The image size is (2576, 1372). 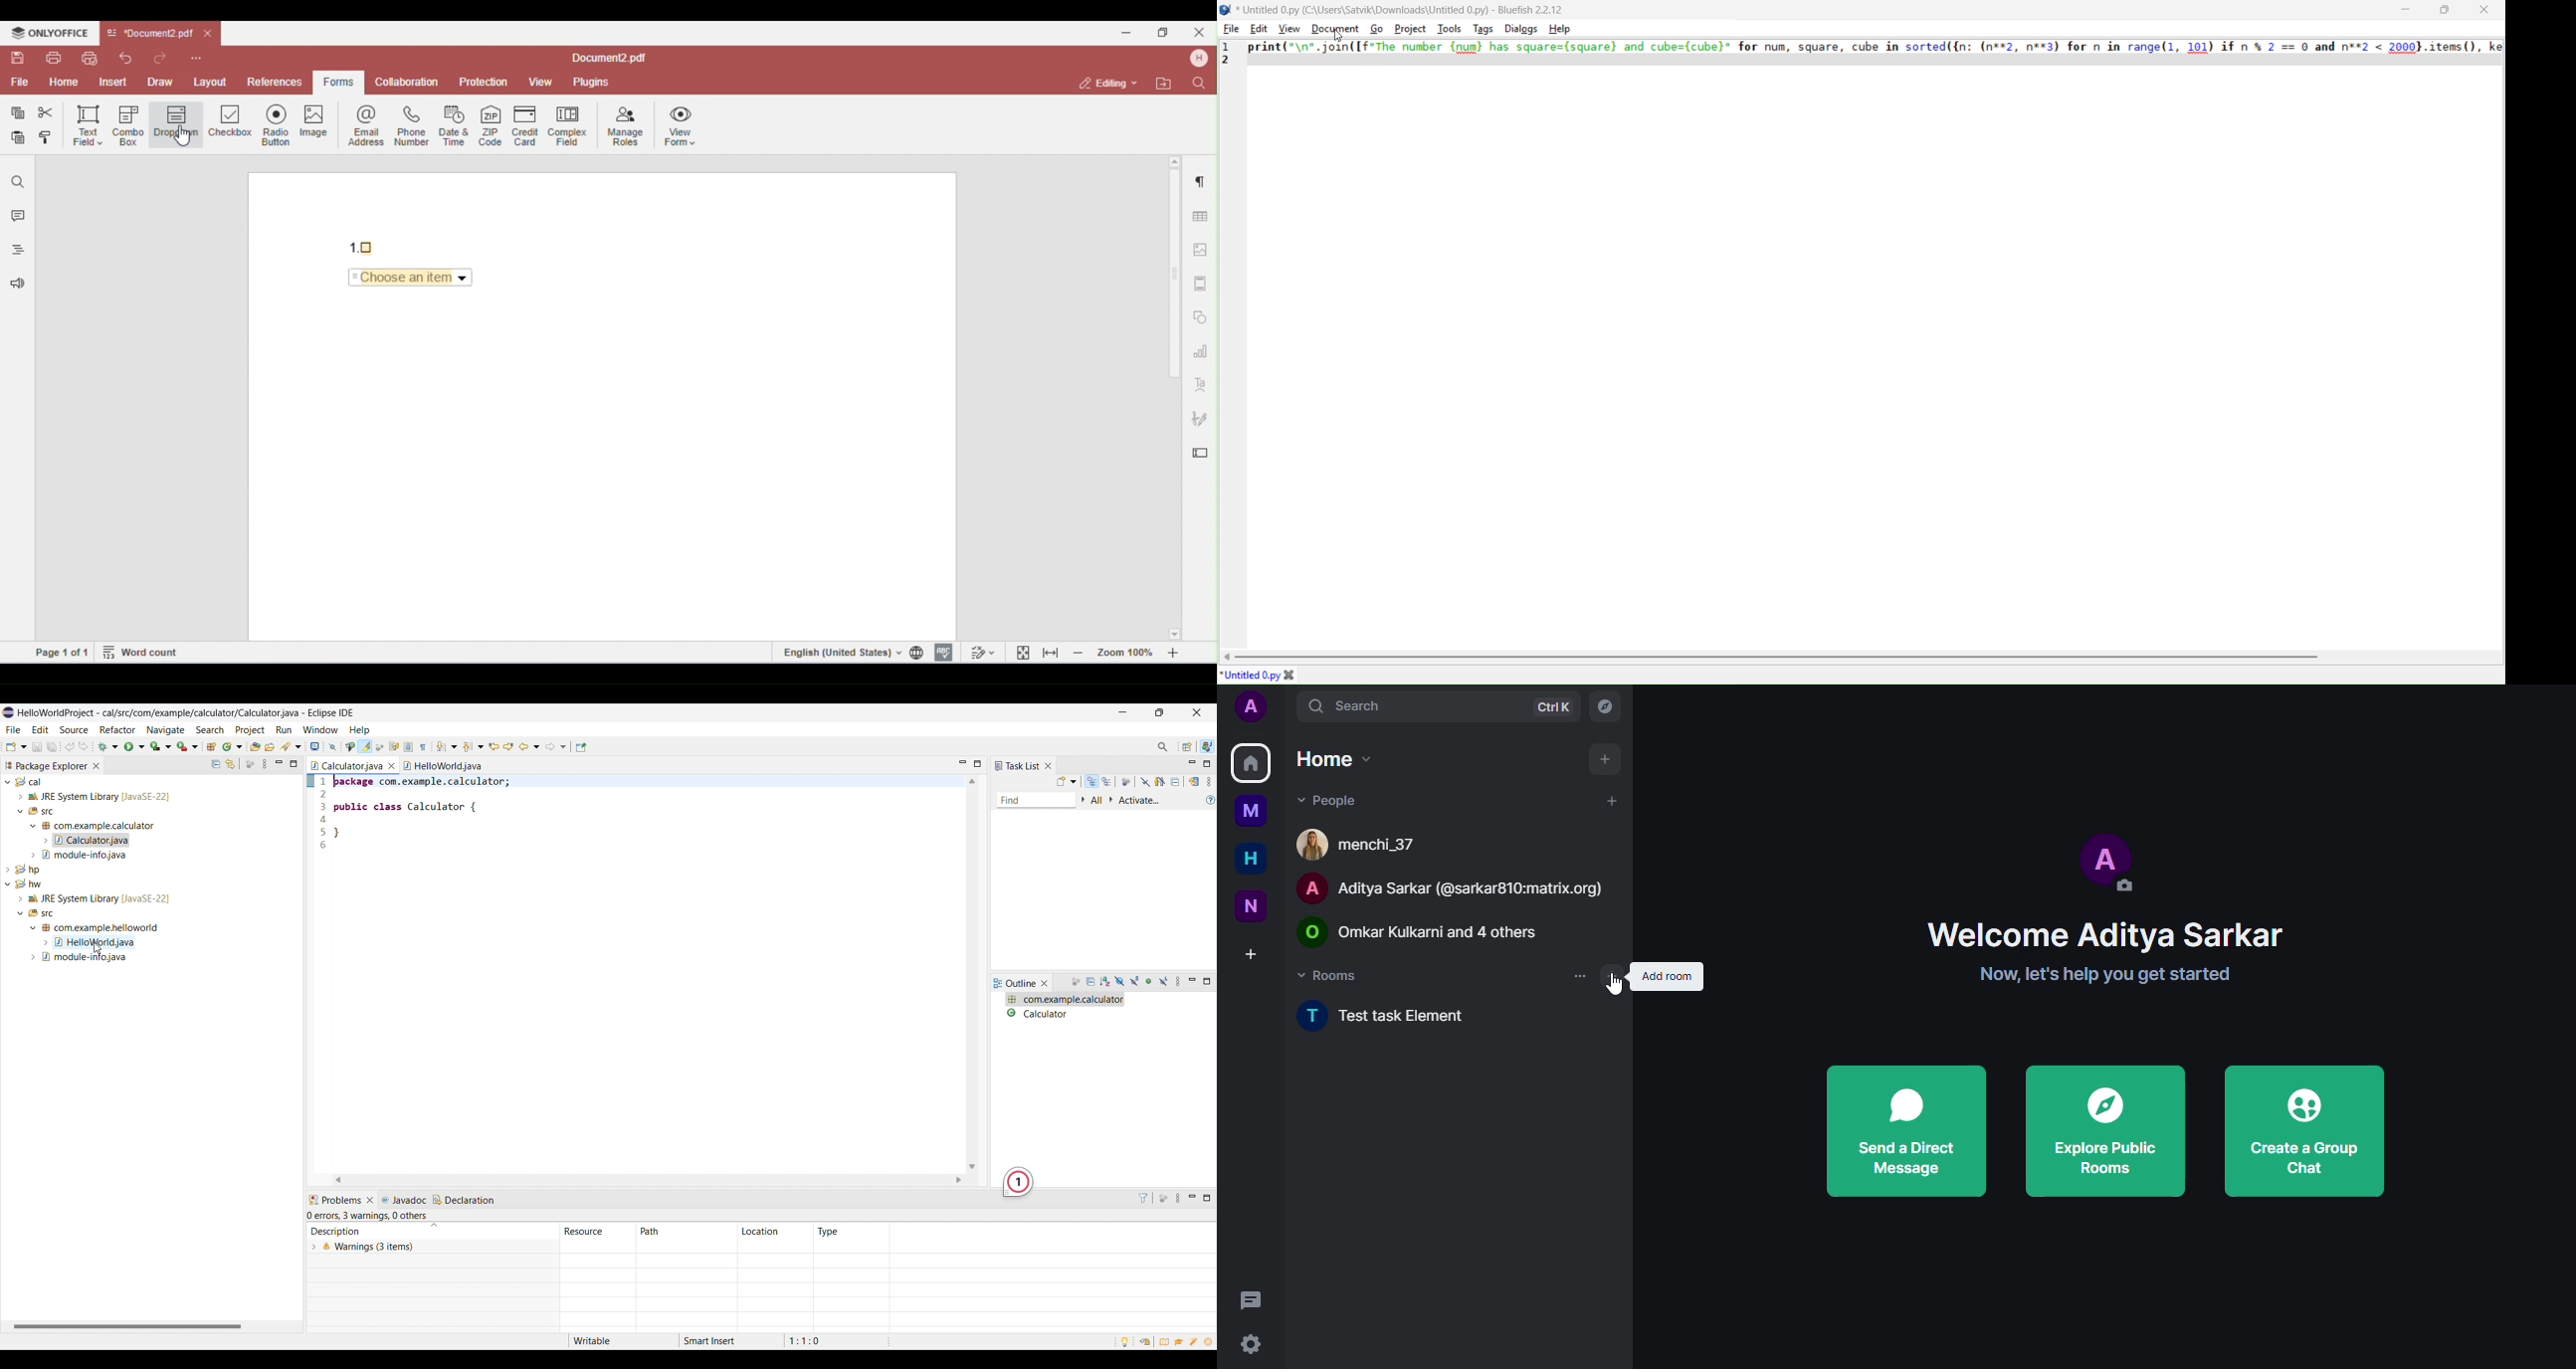 I want to click on threads, so click(x=1255, y=1298).